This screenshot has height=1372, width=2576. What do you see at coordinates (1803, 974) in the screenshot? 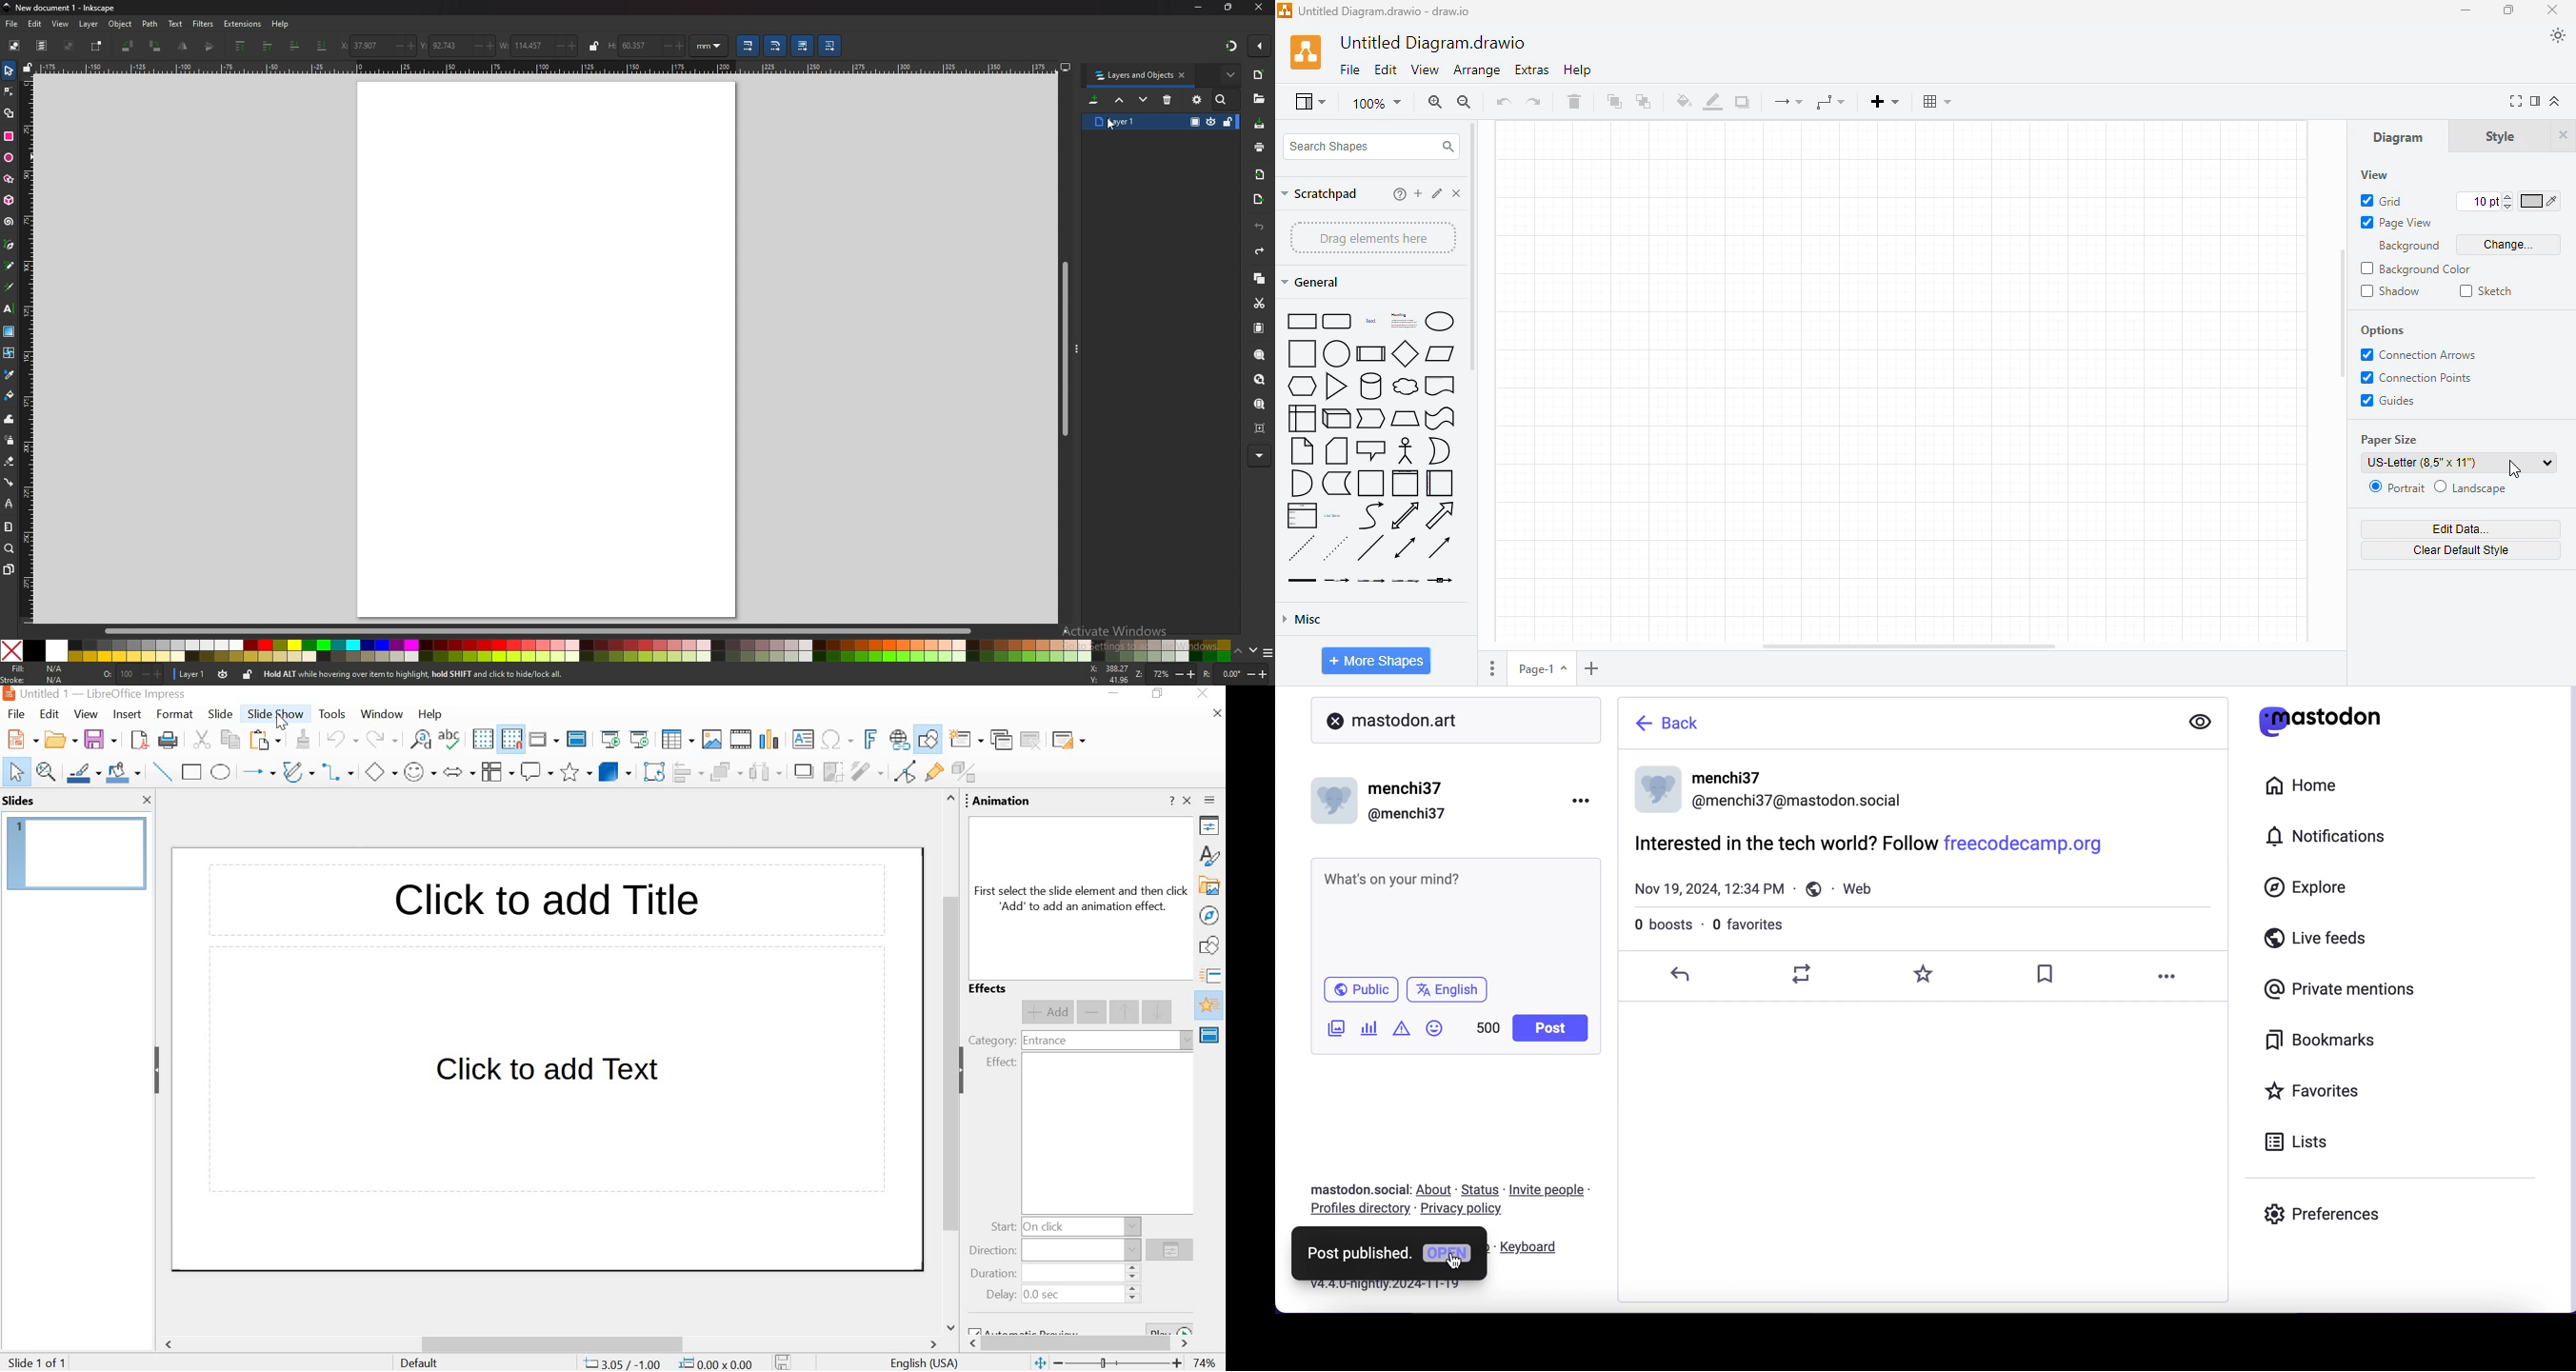
I see `reboost` at bounding box center [1803, 974].